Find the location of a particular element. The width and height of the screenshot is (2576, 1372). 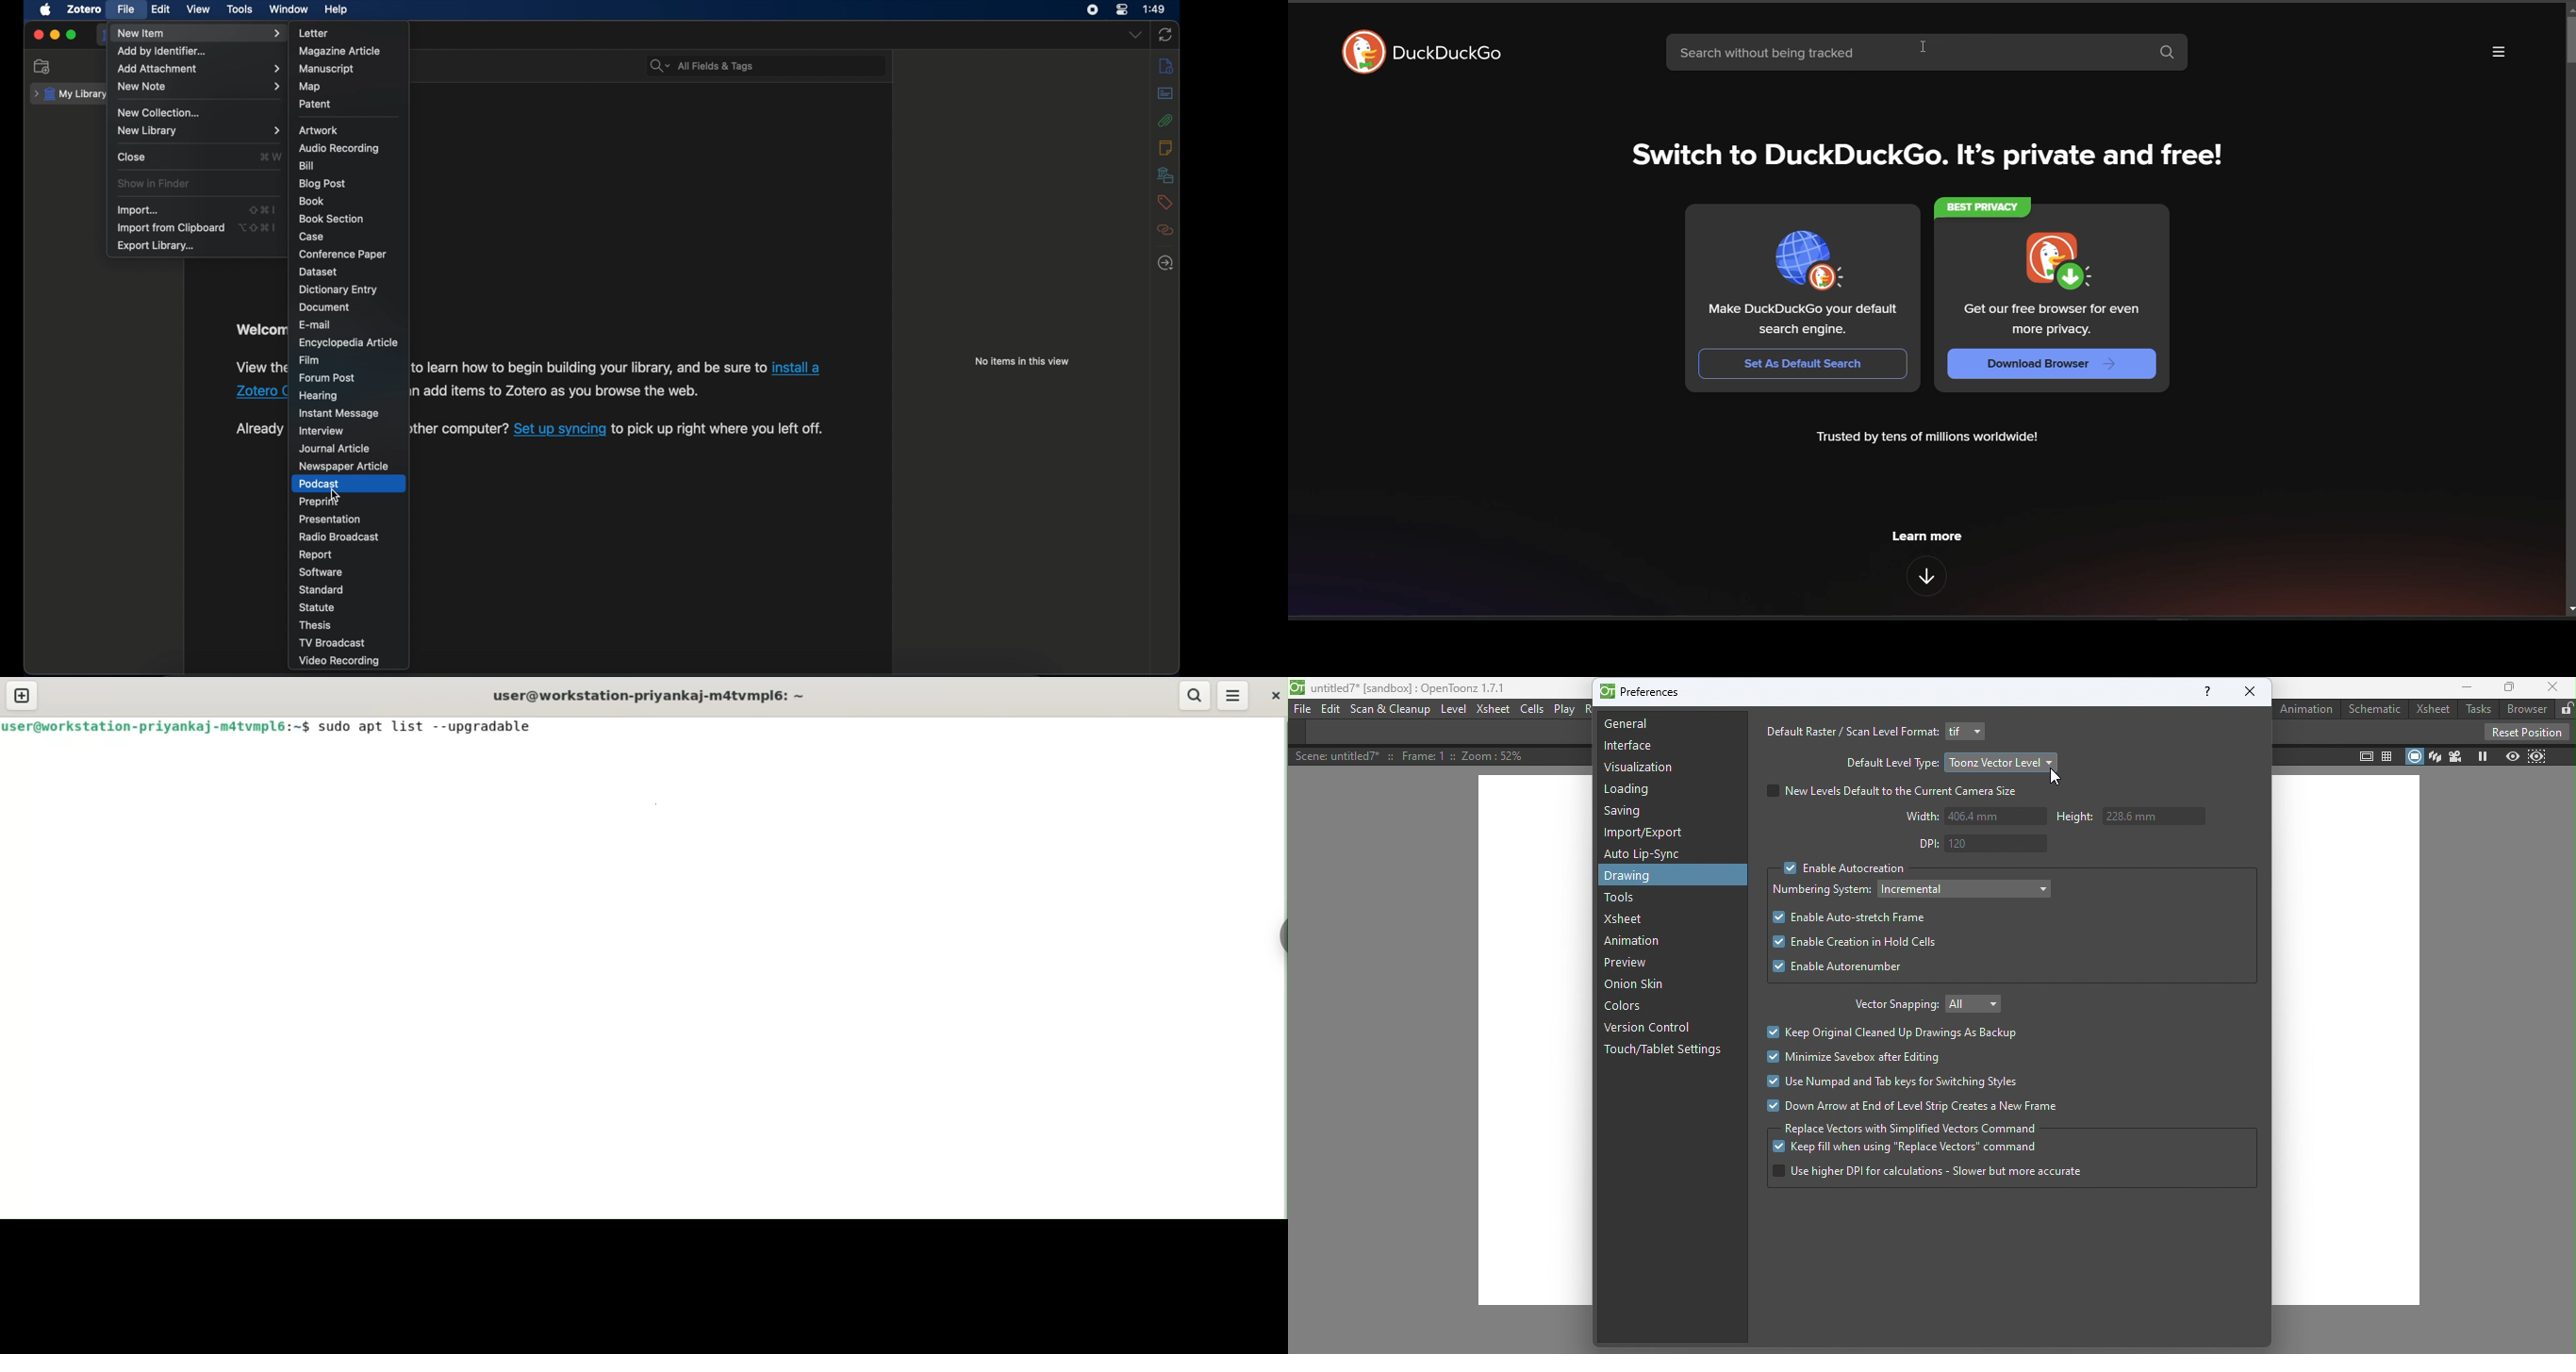

edit is located at coordinates (162, 9).